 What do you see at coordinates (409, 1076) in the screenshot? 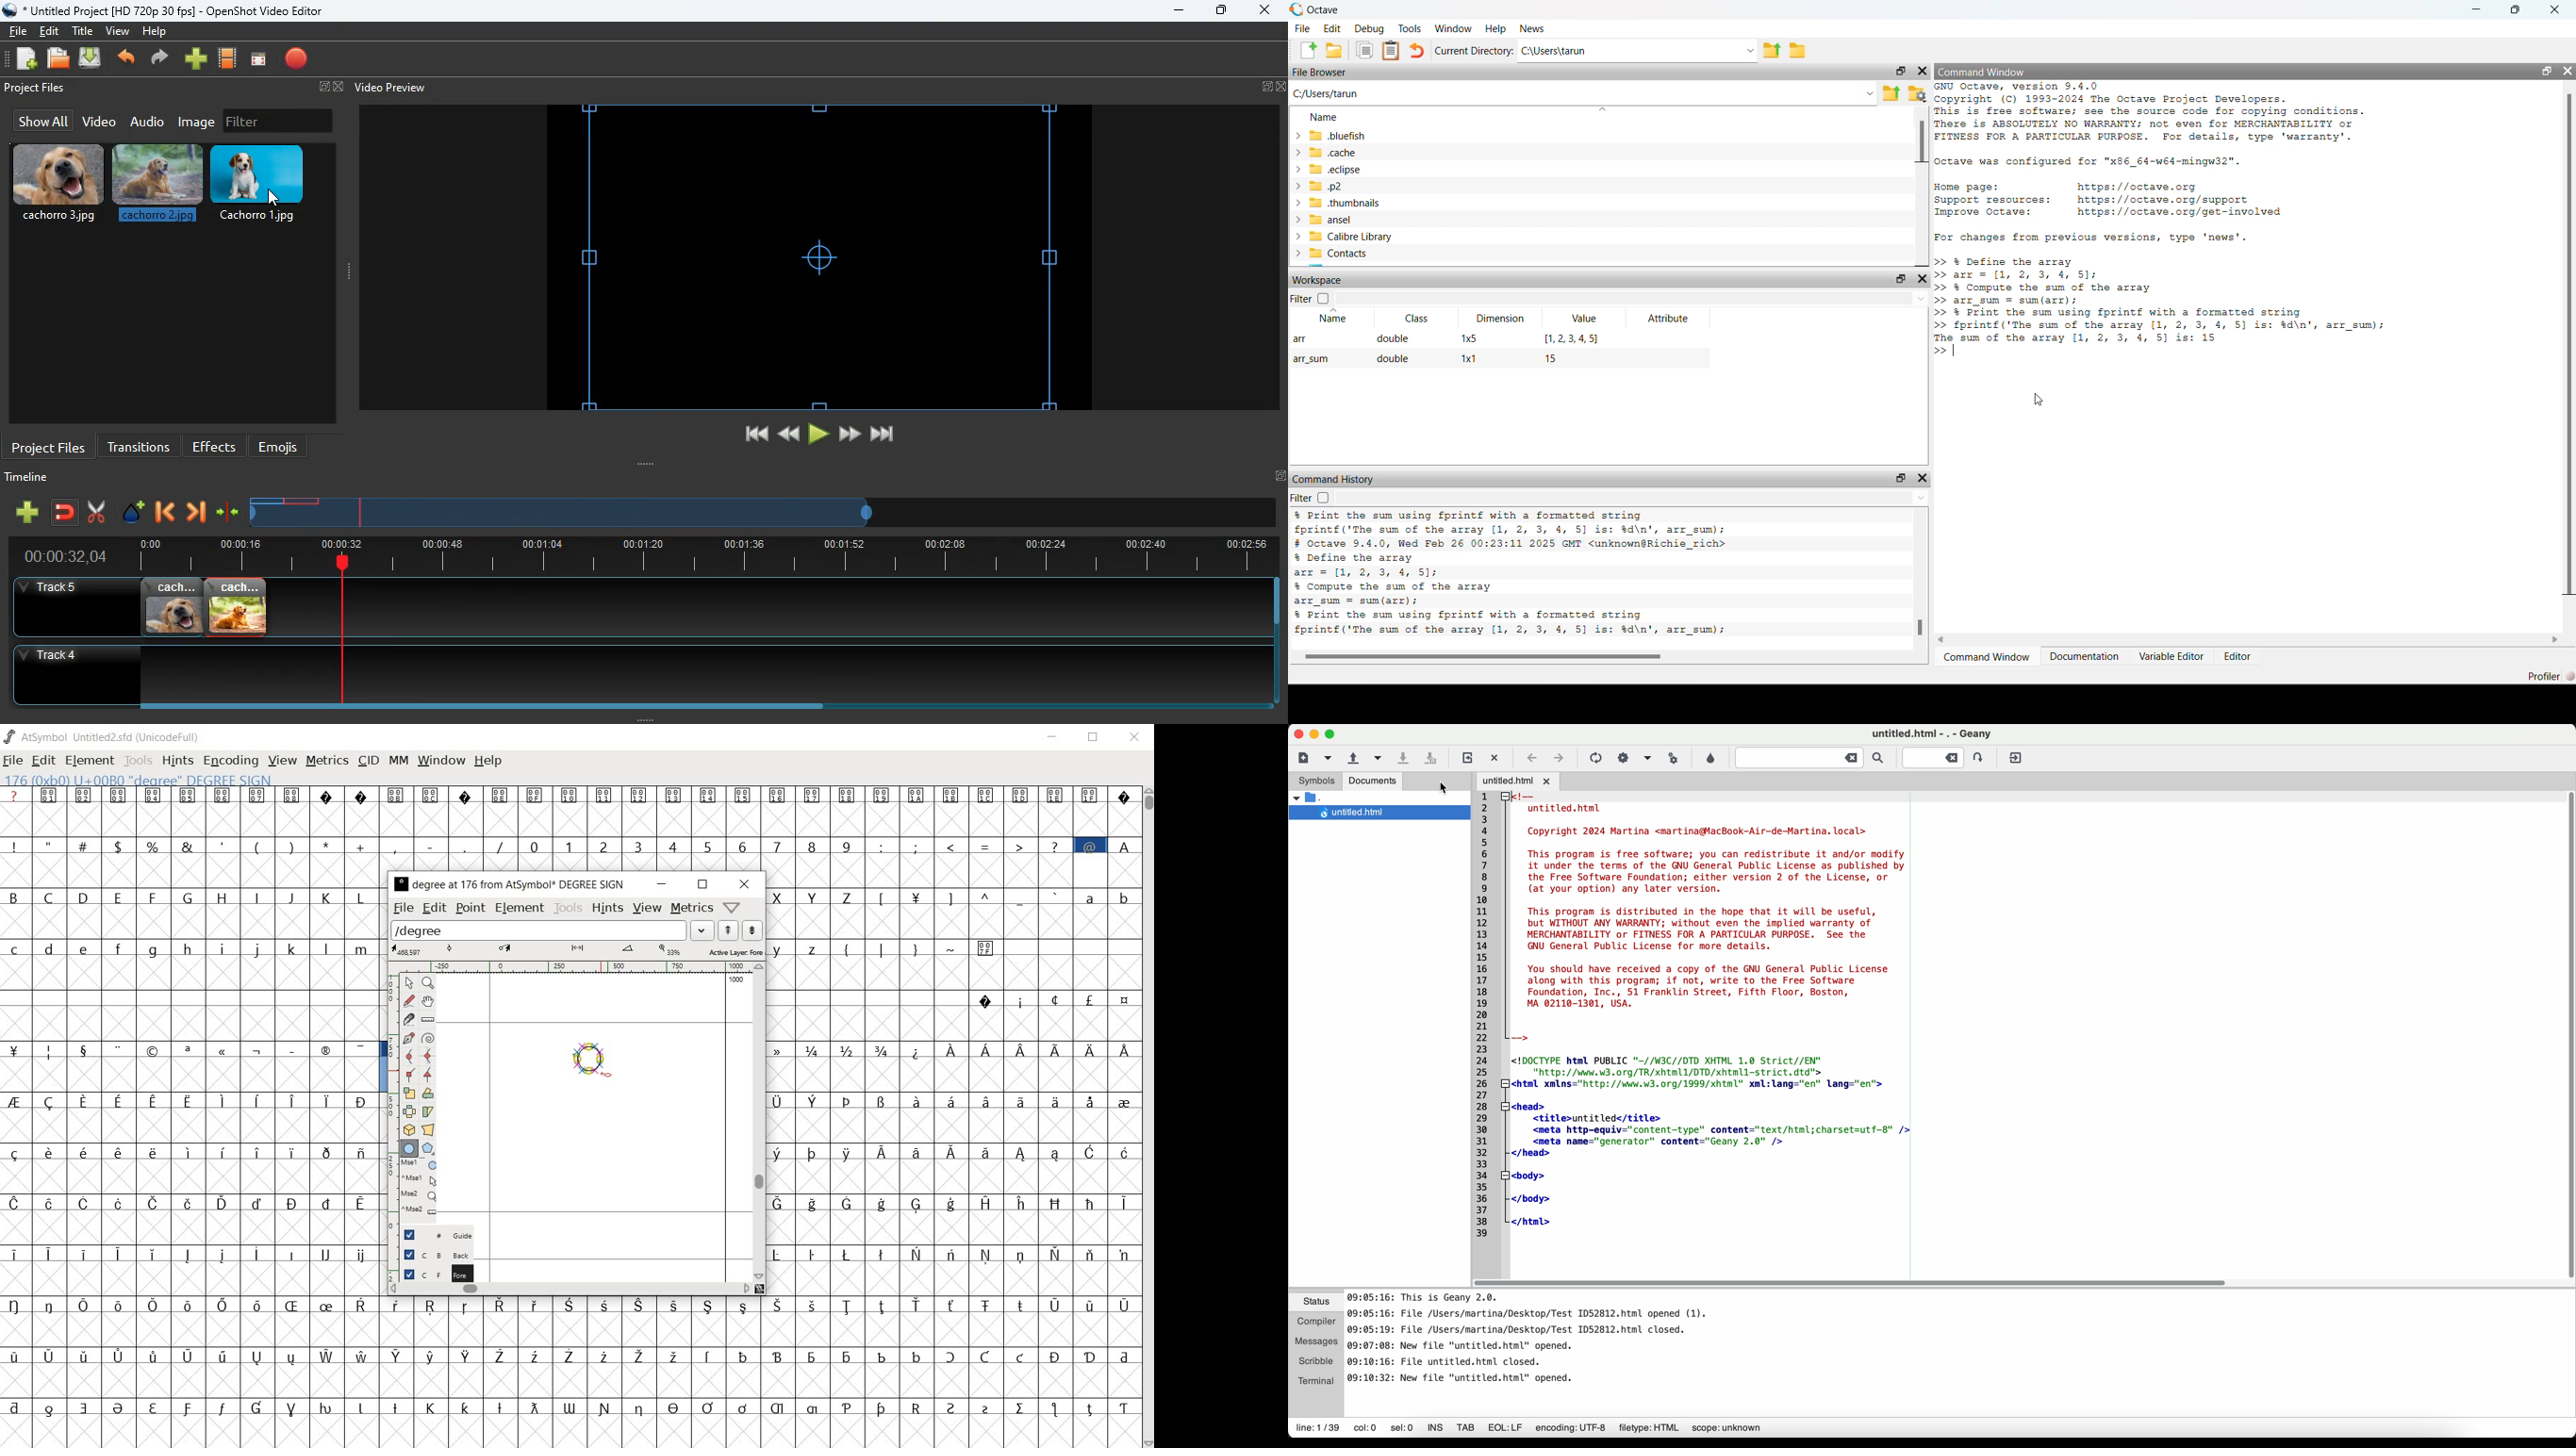
I see `Add a corner point` at bounding box center [409, 1076].